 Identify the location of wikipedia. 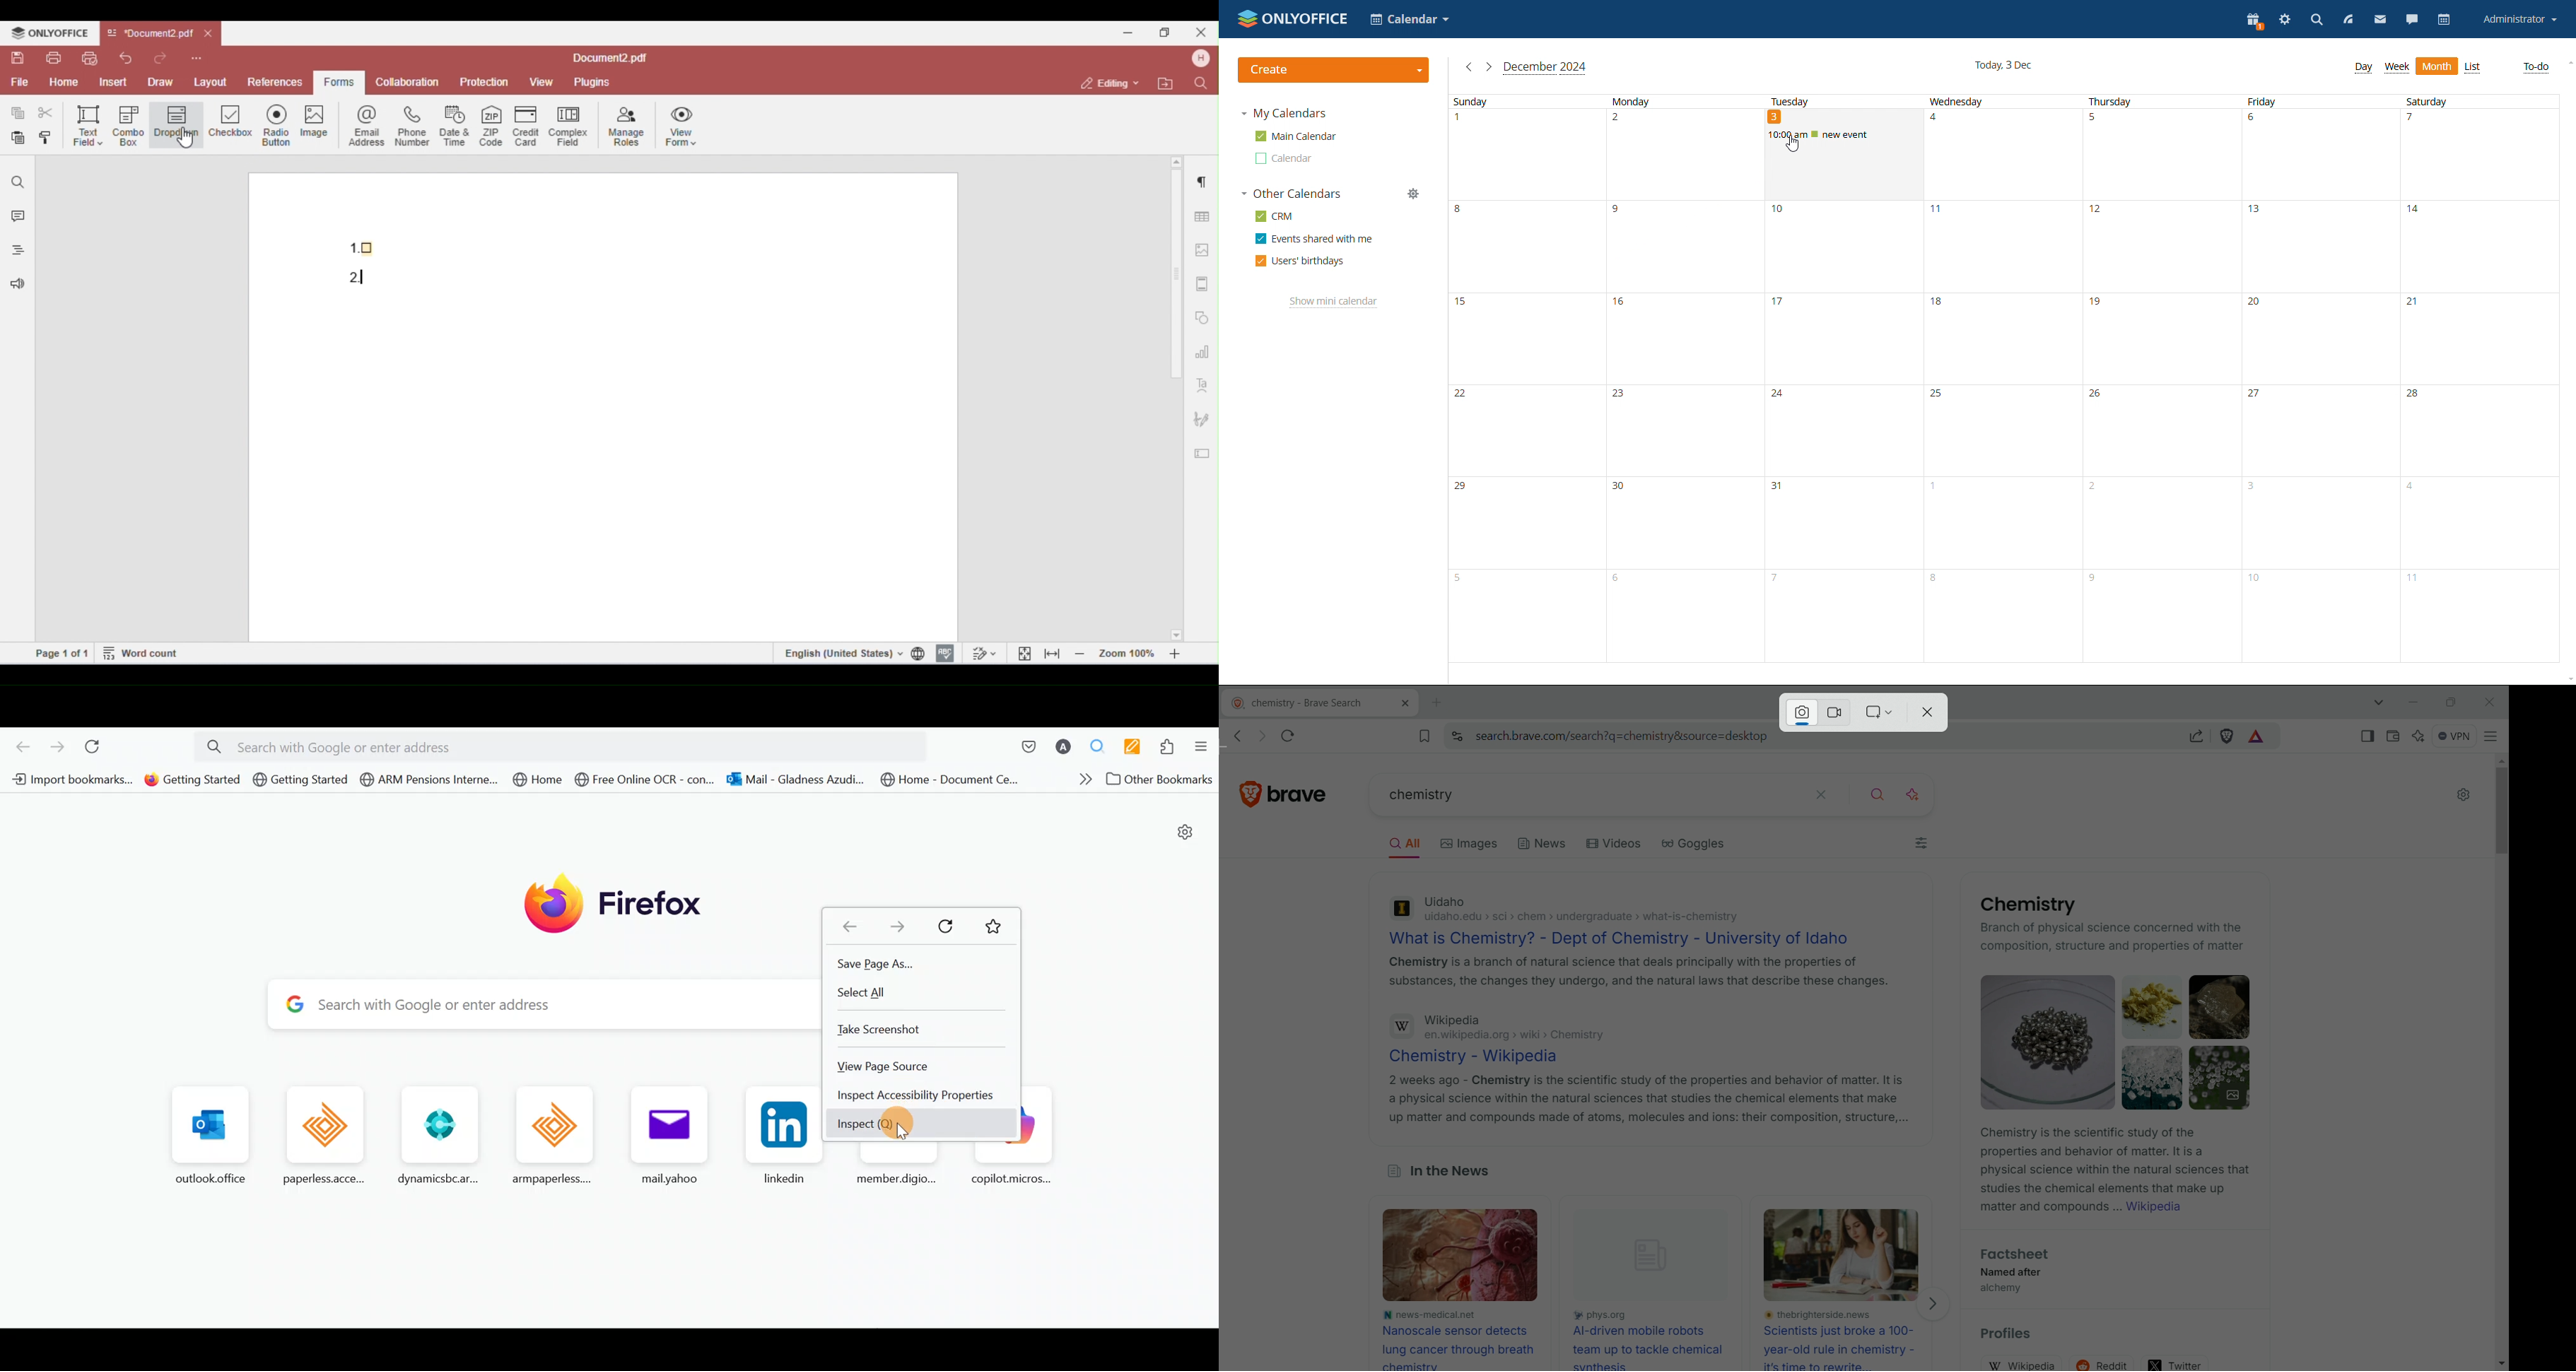
(2027, 1364).